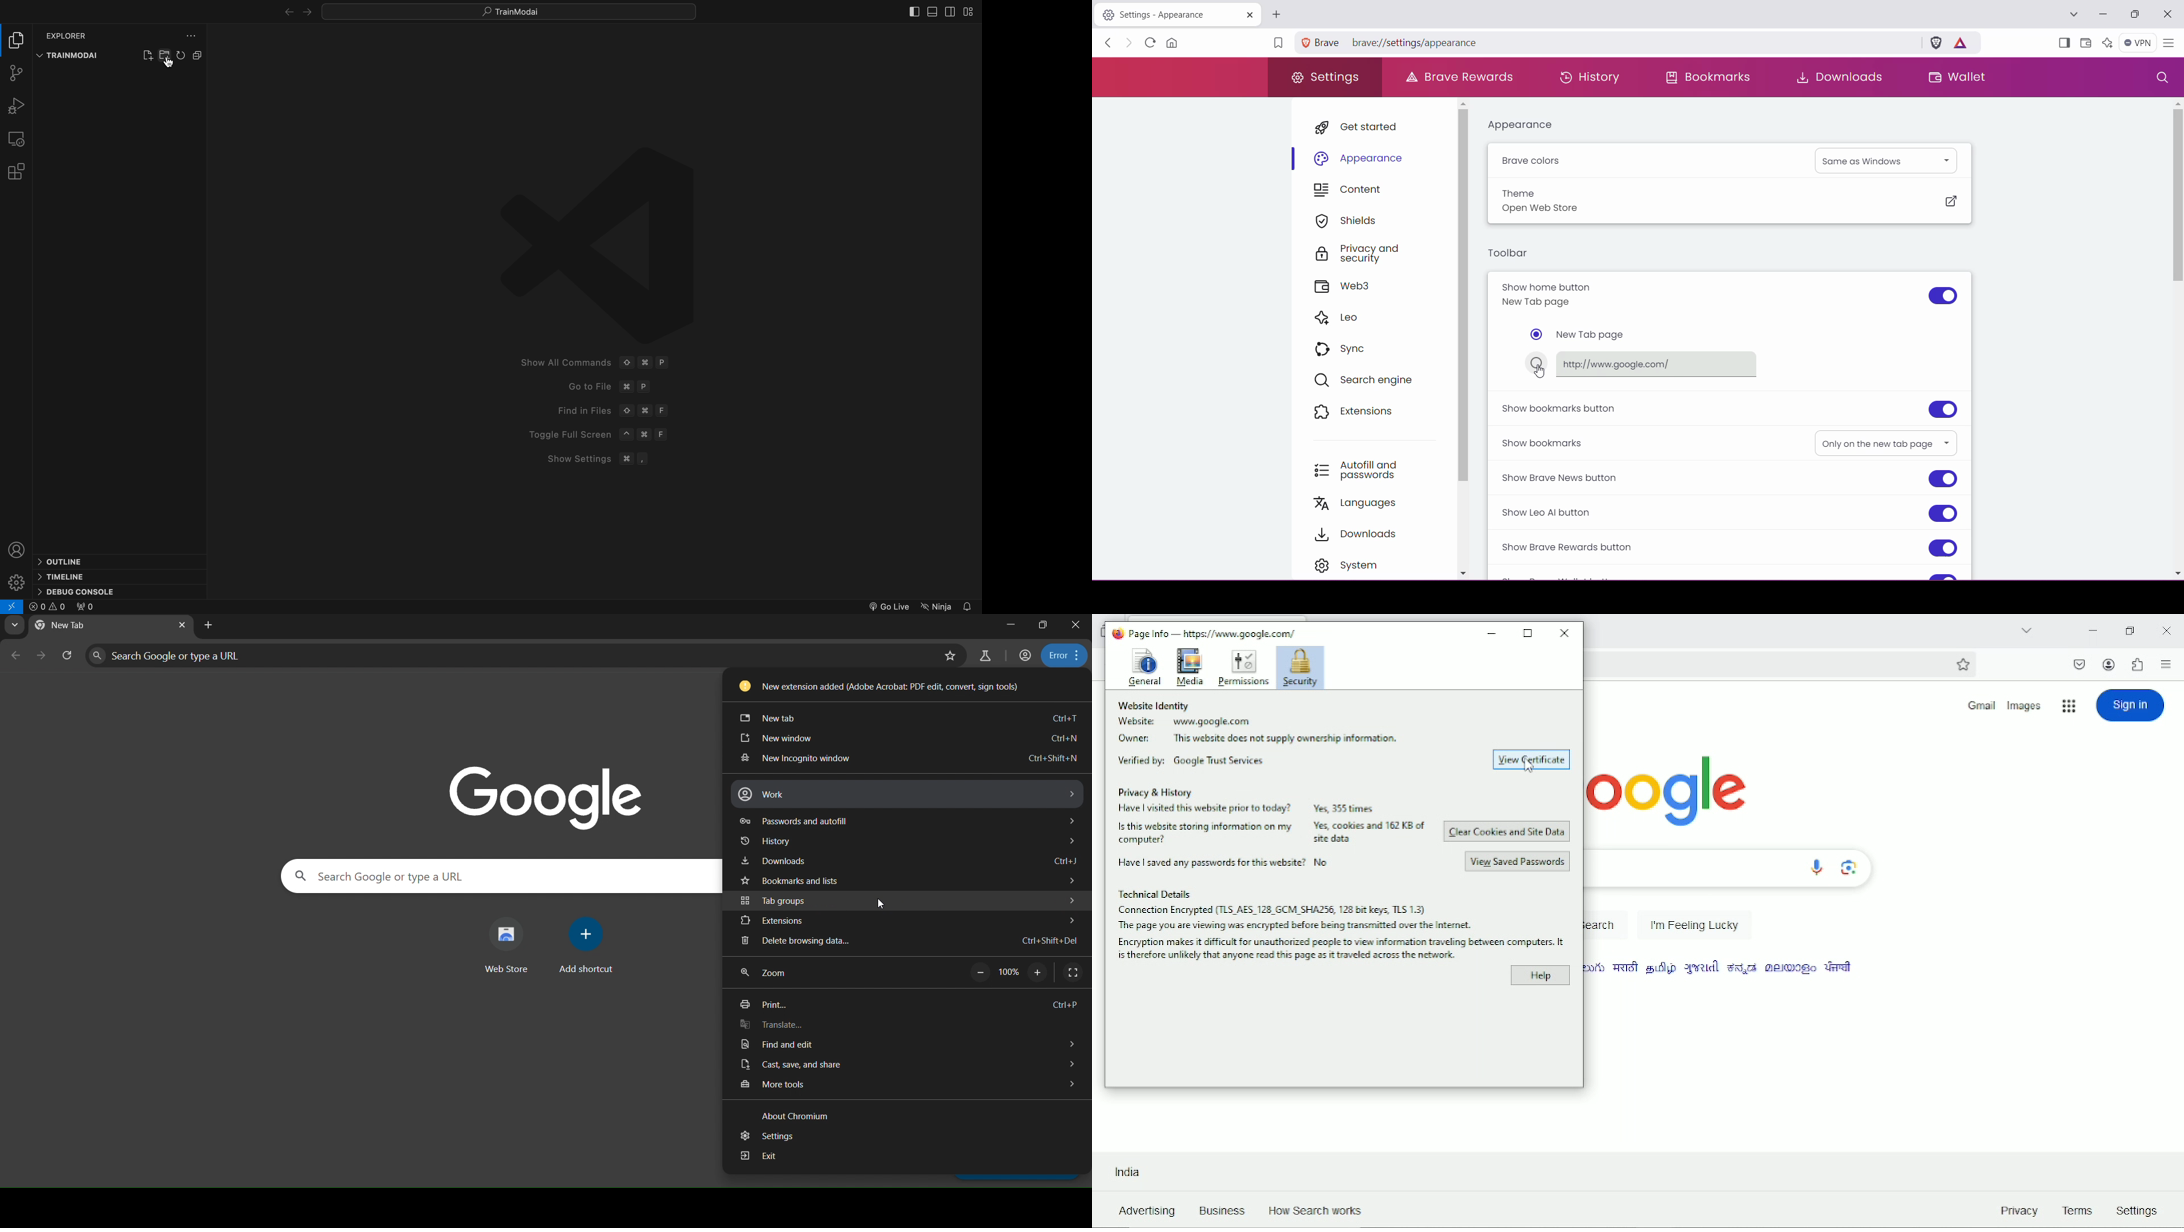 The image size is (2184, 1232). I want to click on I'm feeling lucky, so click(1695, 925).